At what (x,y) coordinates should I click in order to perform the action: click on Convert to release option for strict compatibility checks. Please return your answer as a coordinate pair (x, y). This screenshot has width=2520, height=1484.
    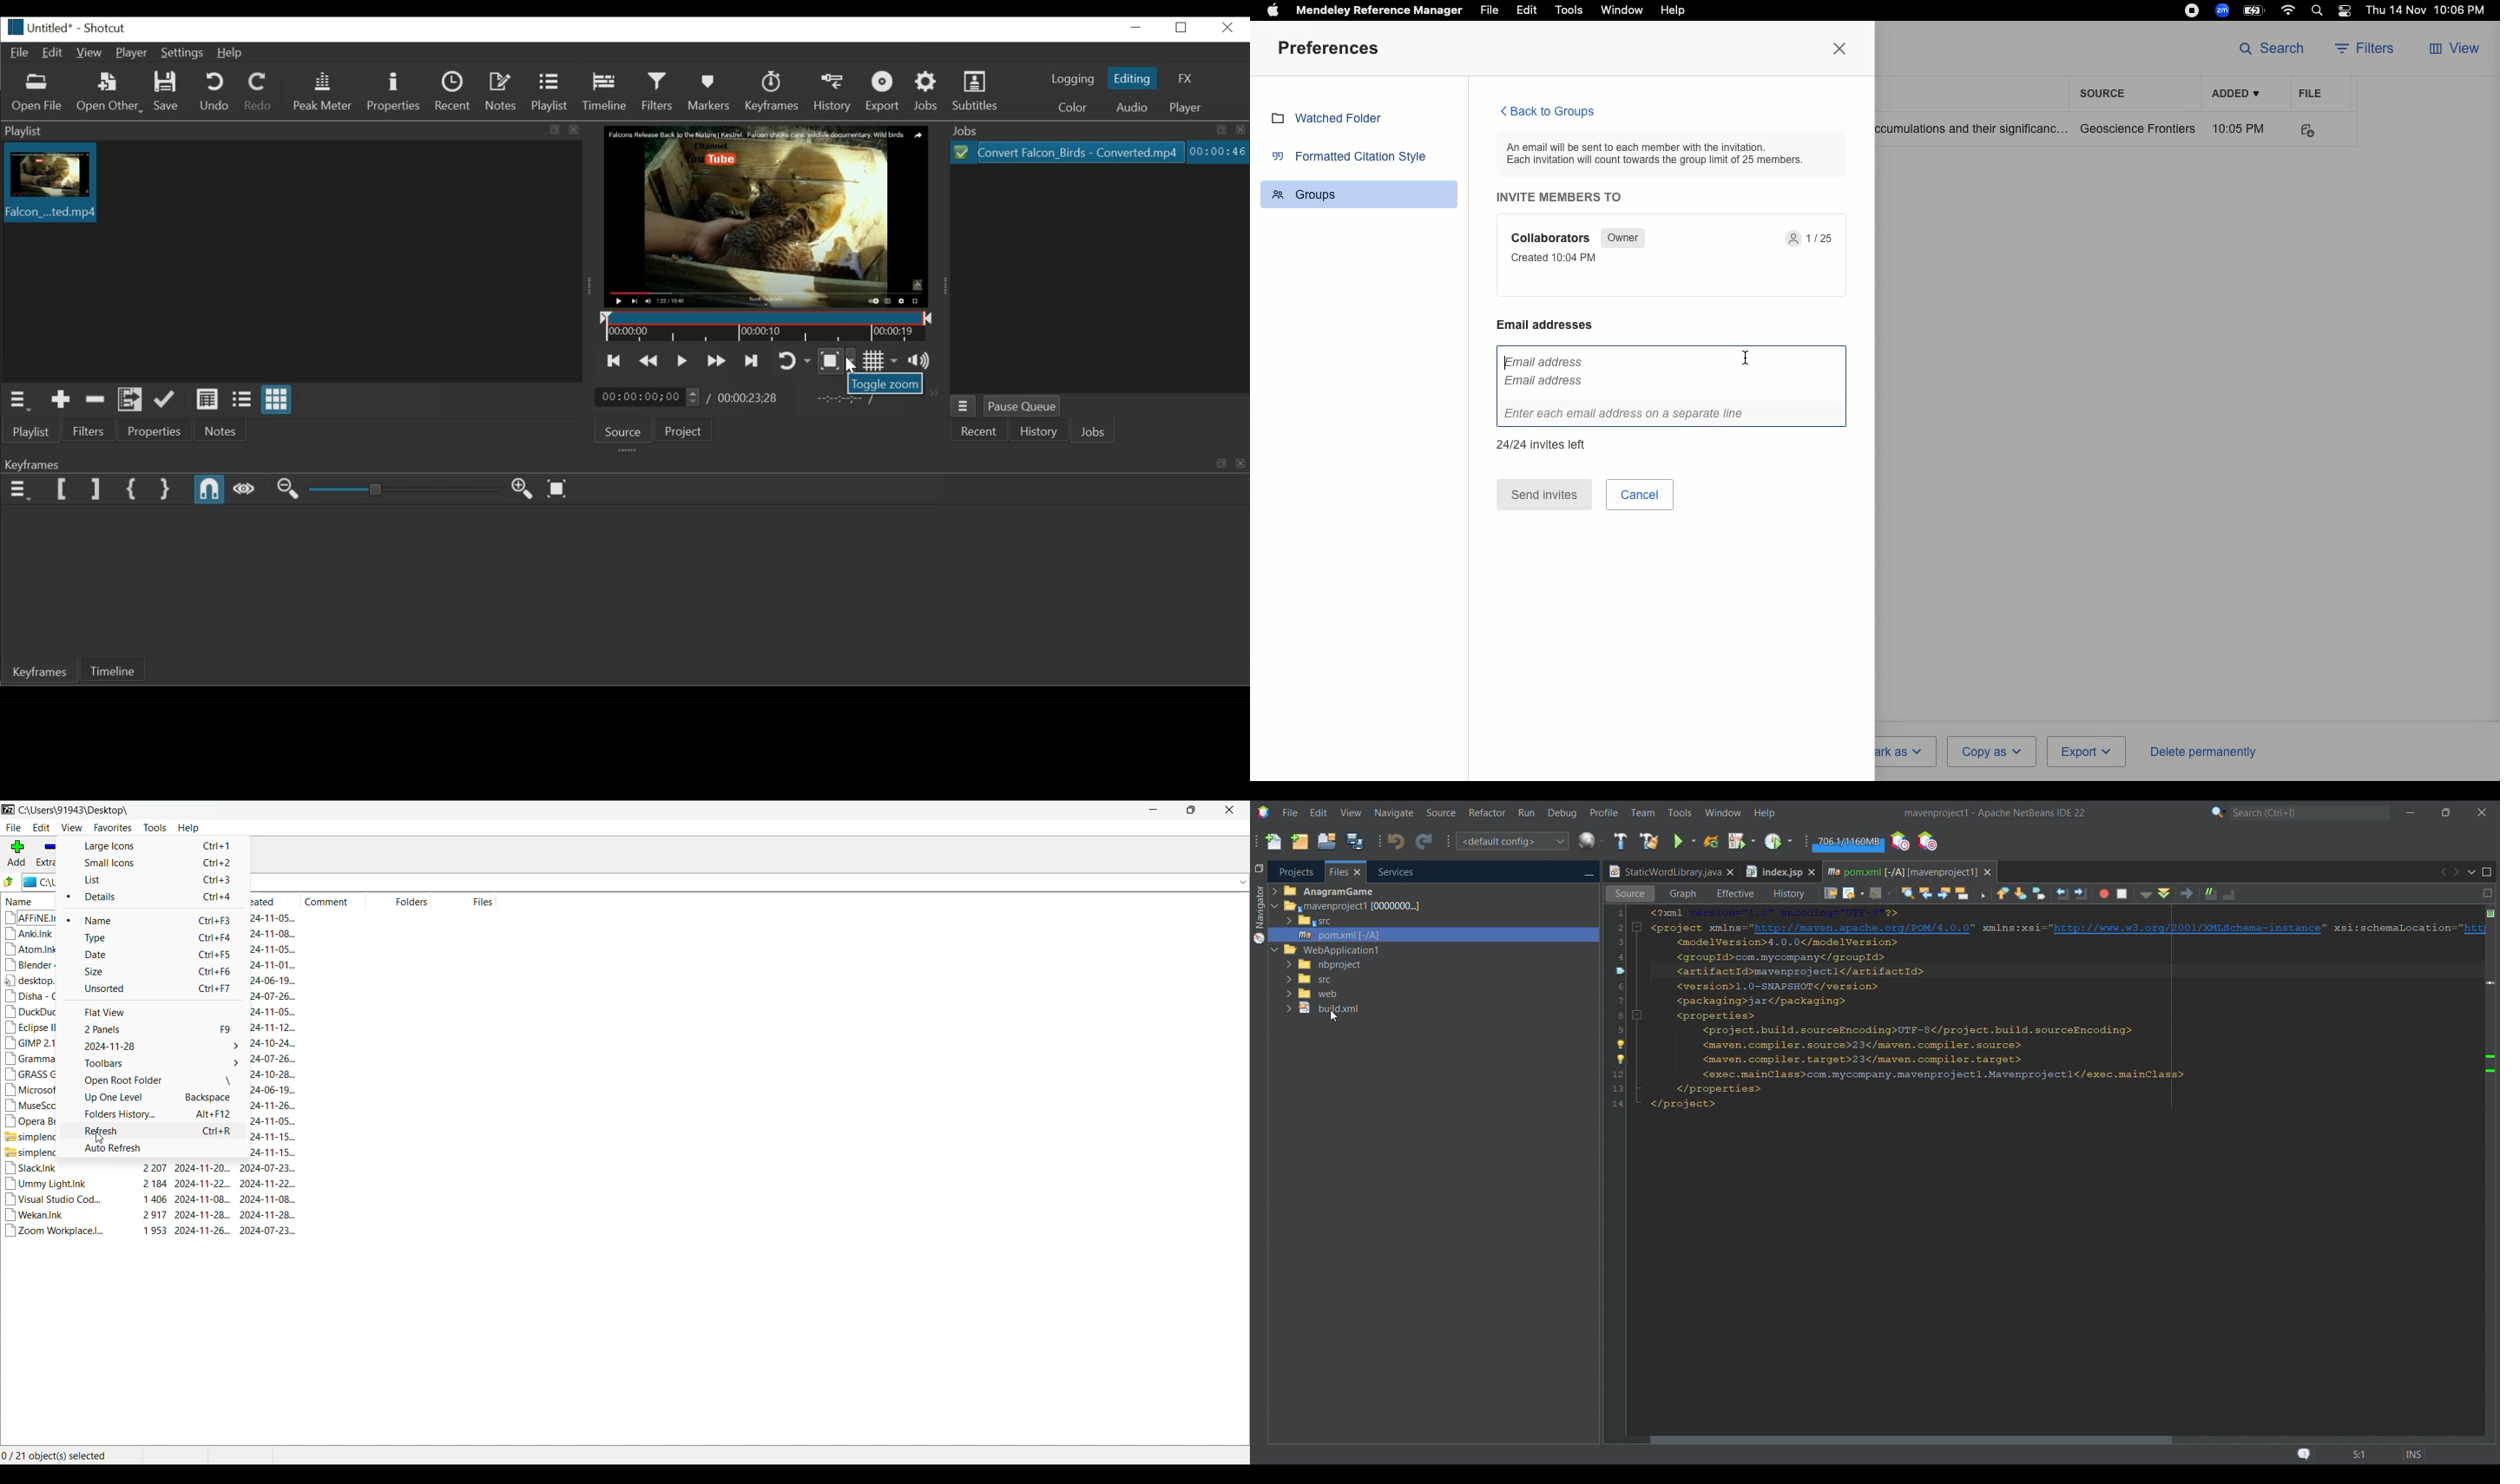
    Looking at the image, I should click on (1620, 1053).